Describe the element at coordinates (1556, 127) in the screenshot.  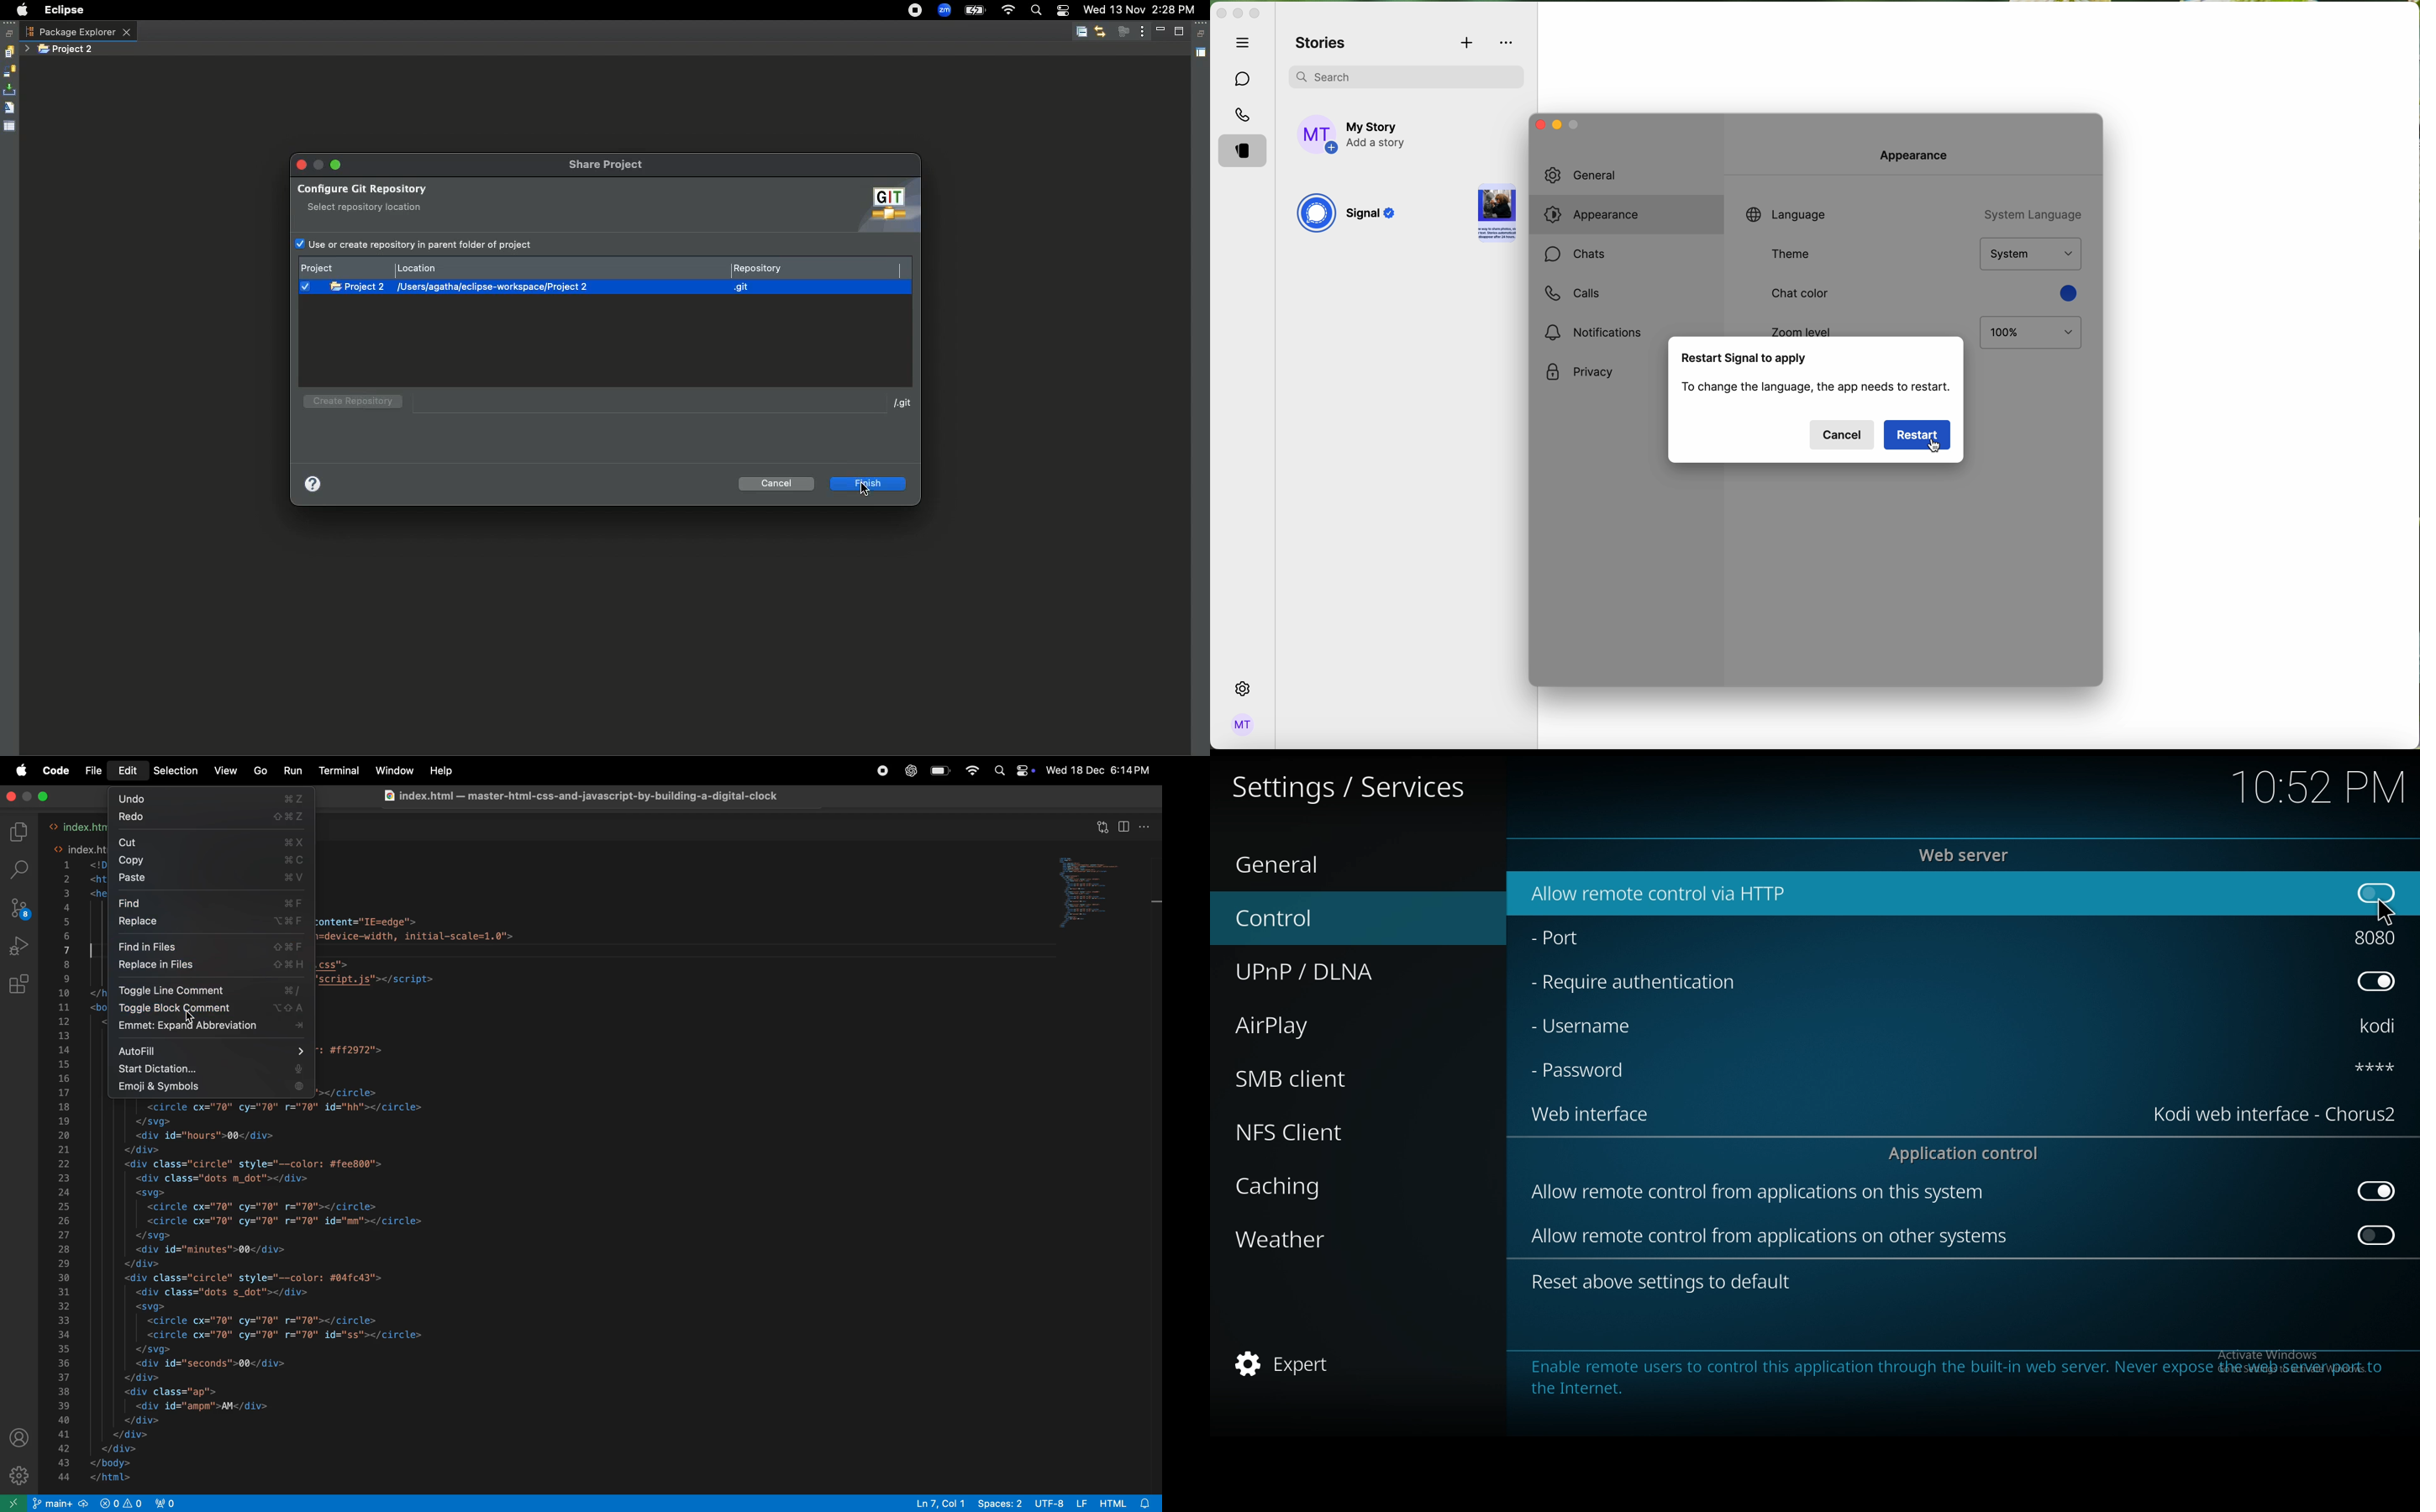
I see `minimize` at that location.